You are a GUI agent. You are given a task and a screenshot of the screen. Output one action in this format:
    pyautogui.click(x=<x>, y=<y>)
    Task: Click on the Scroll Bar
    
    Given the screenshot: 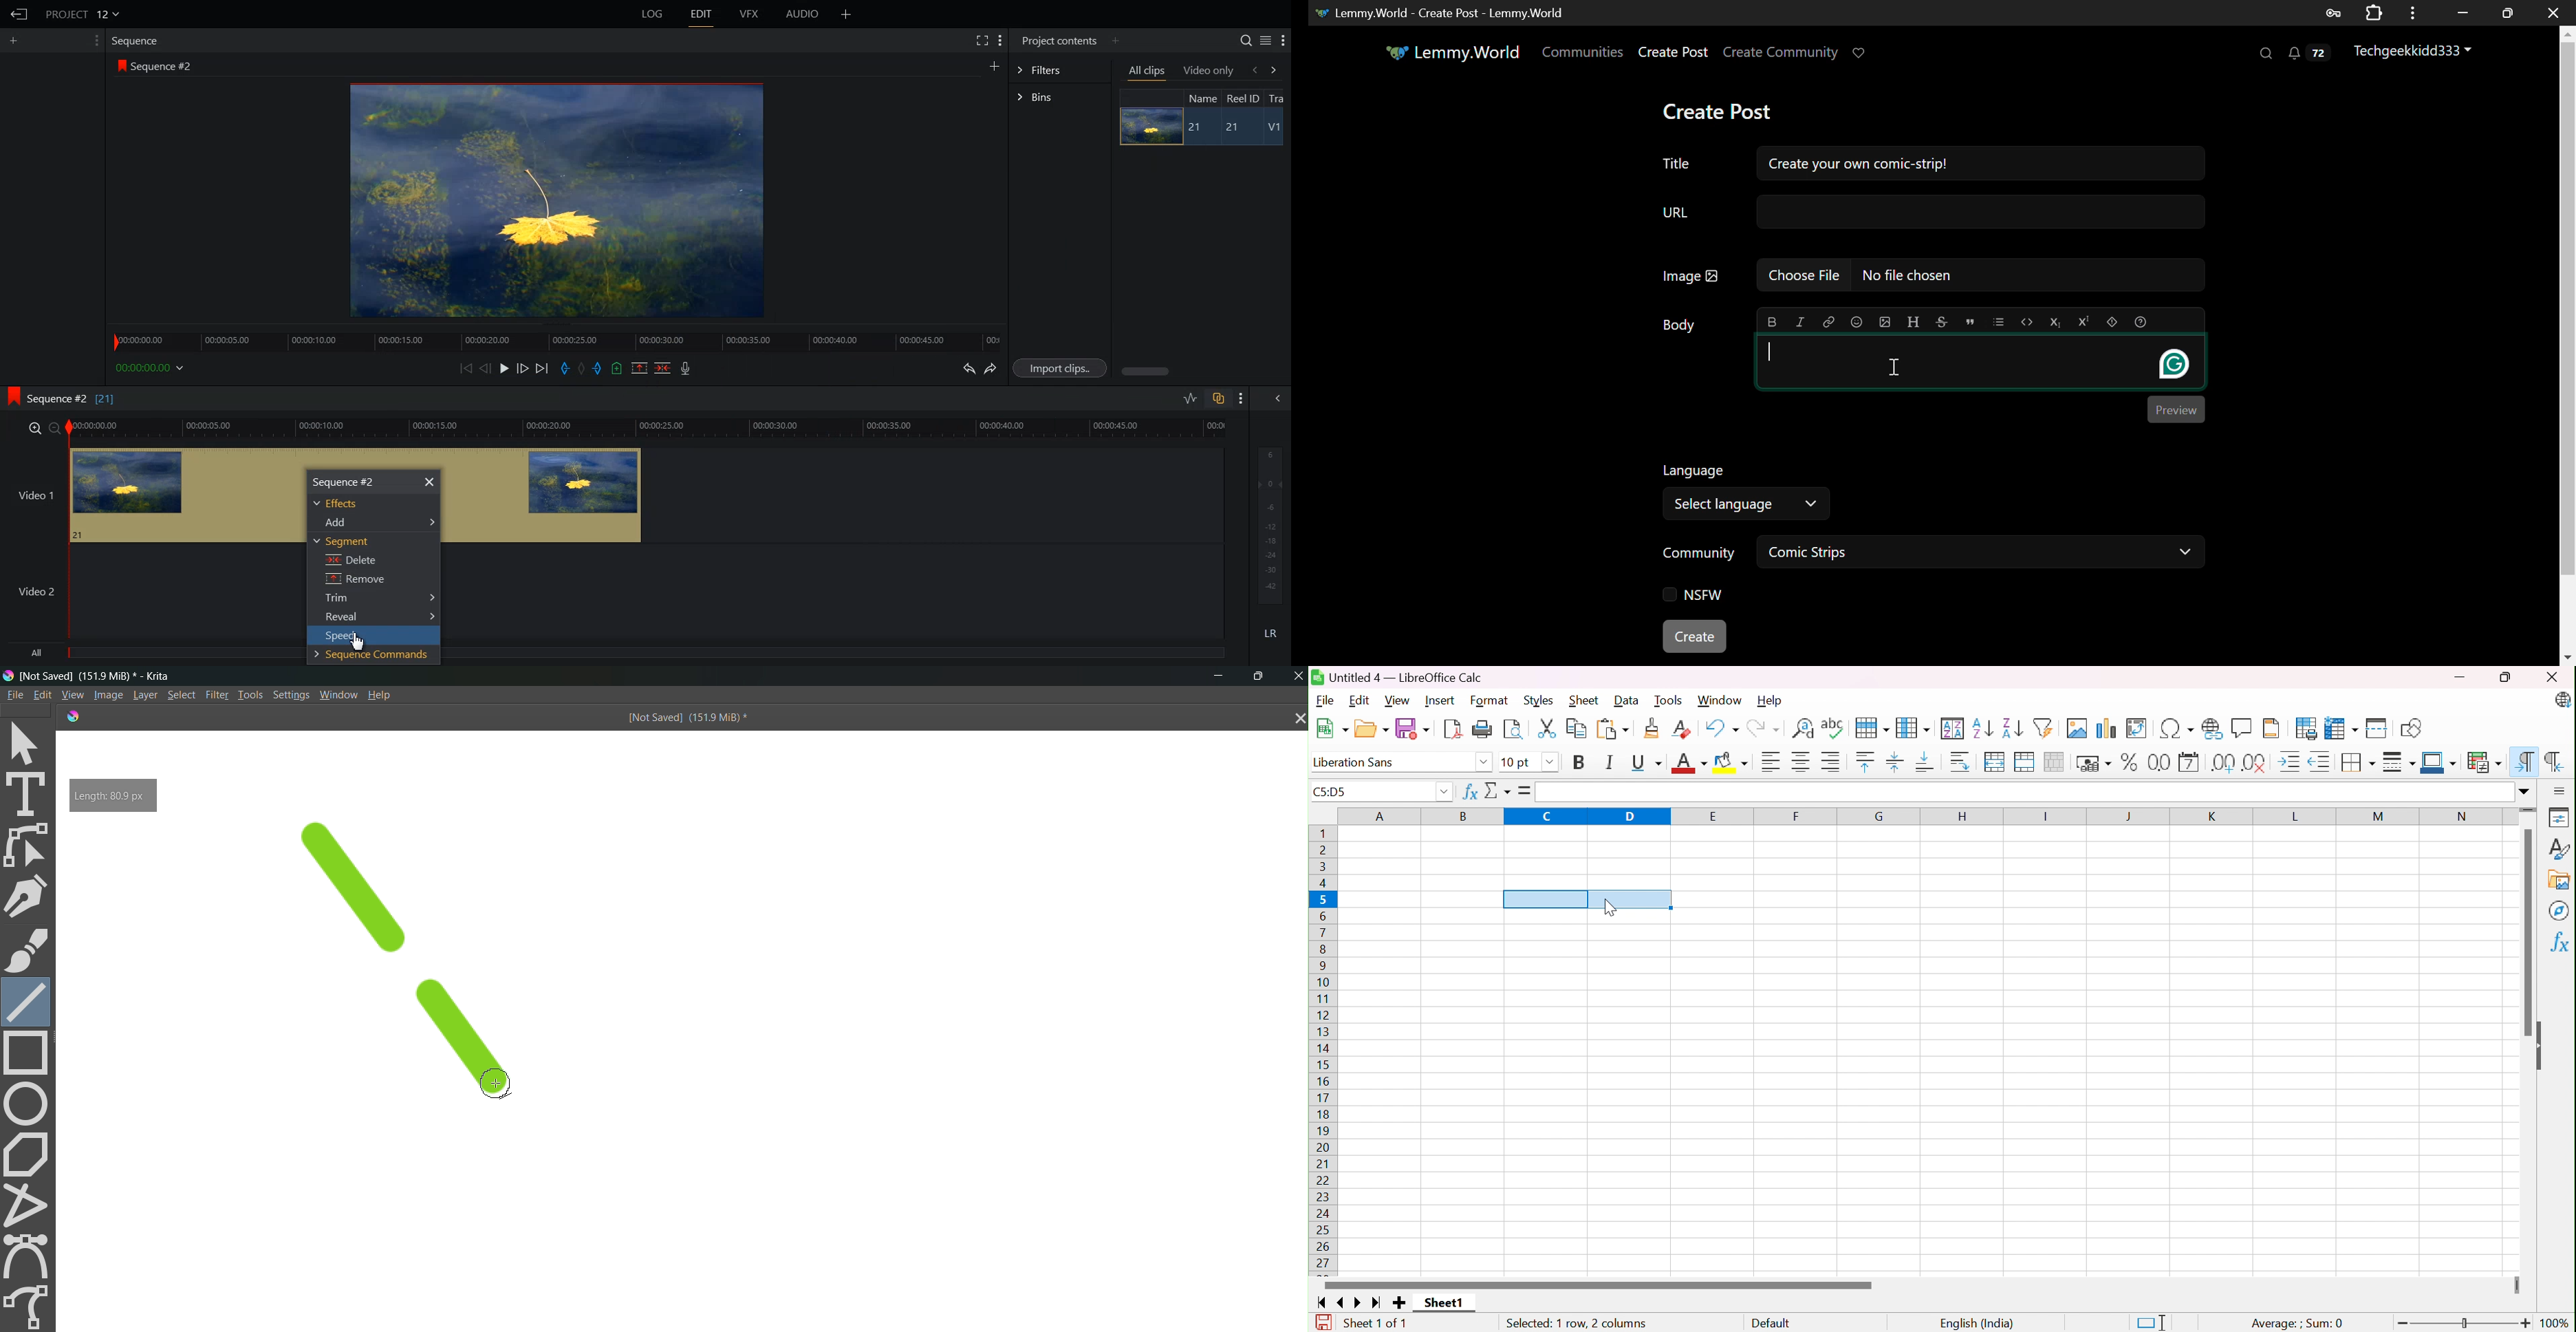 What is the action you would take?
    pyautogui.click(x=1598, y=1284)
    